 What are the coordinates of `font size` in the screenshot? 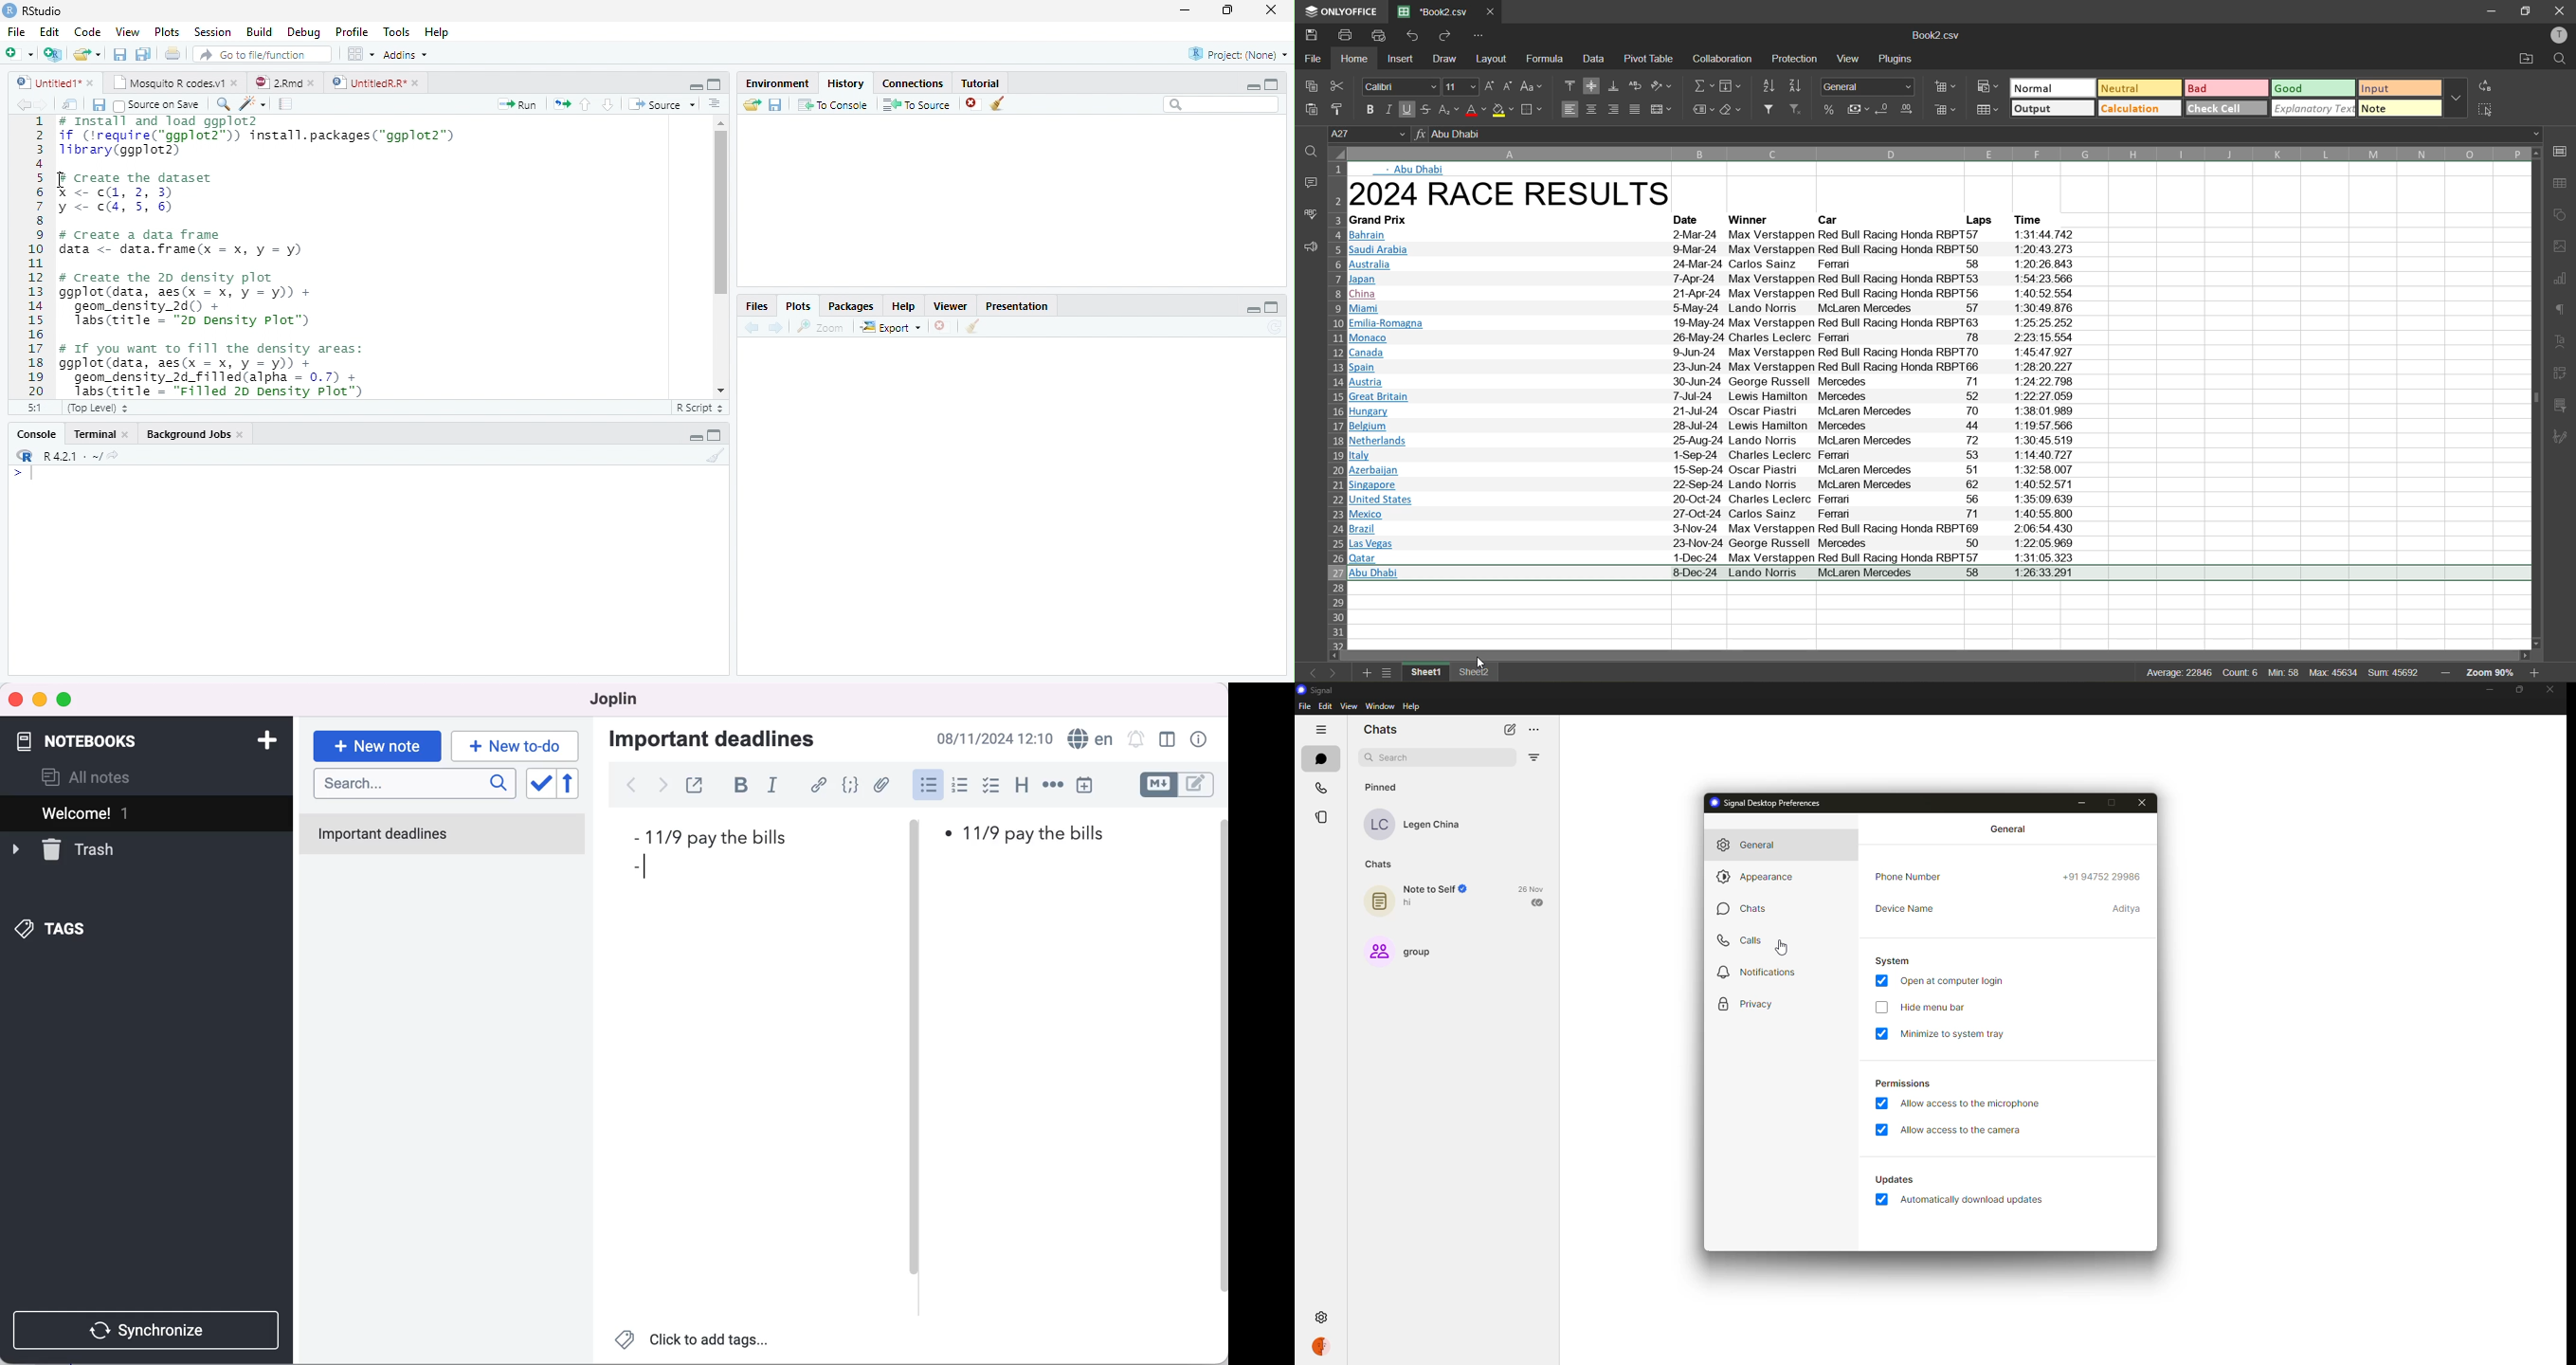 It's located at (1460, 87).